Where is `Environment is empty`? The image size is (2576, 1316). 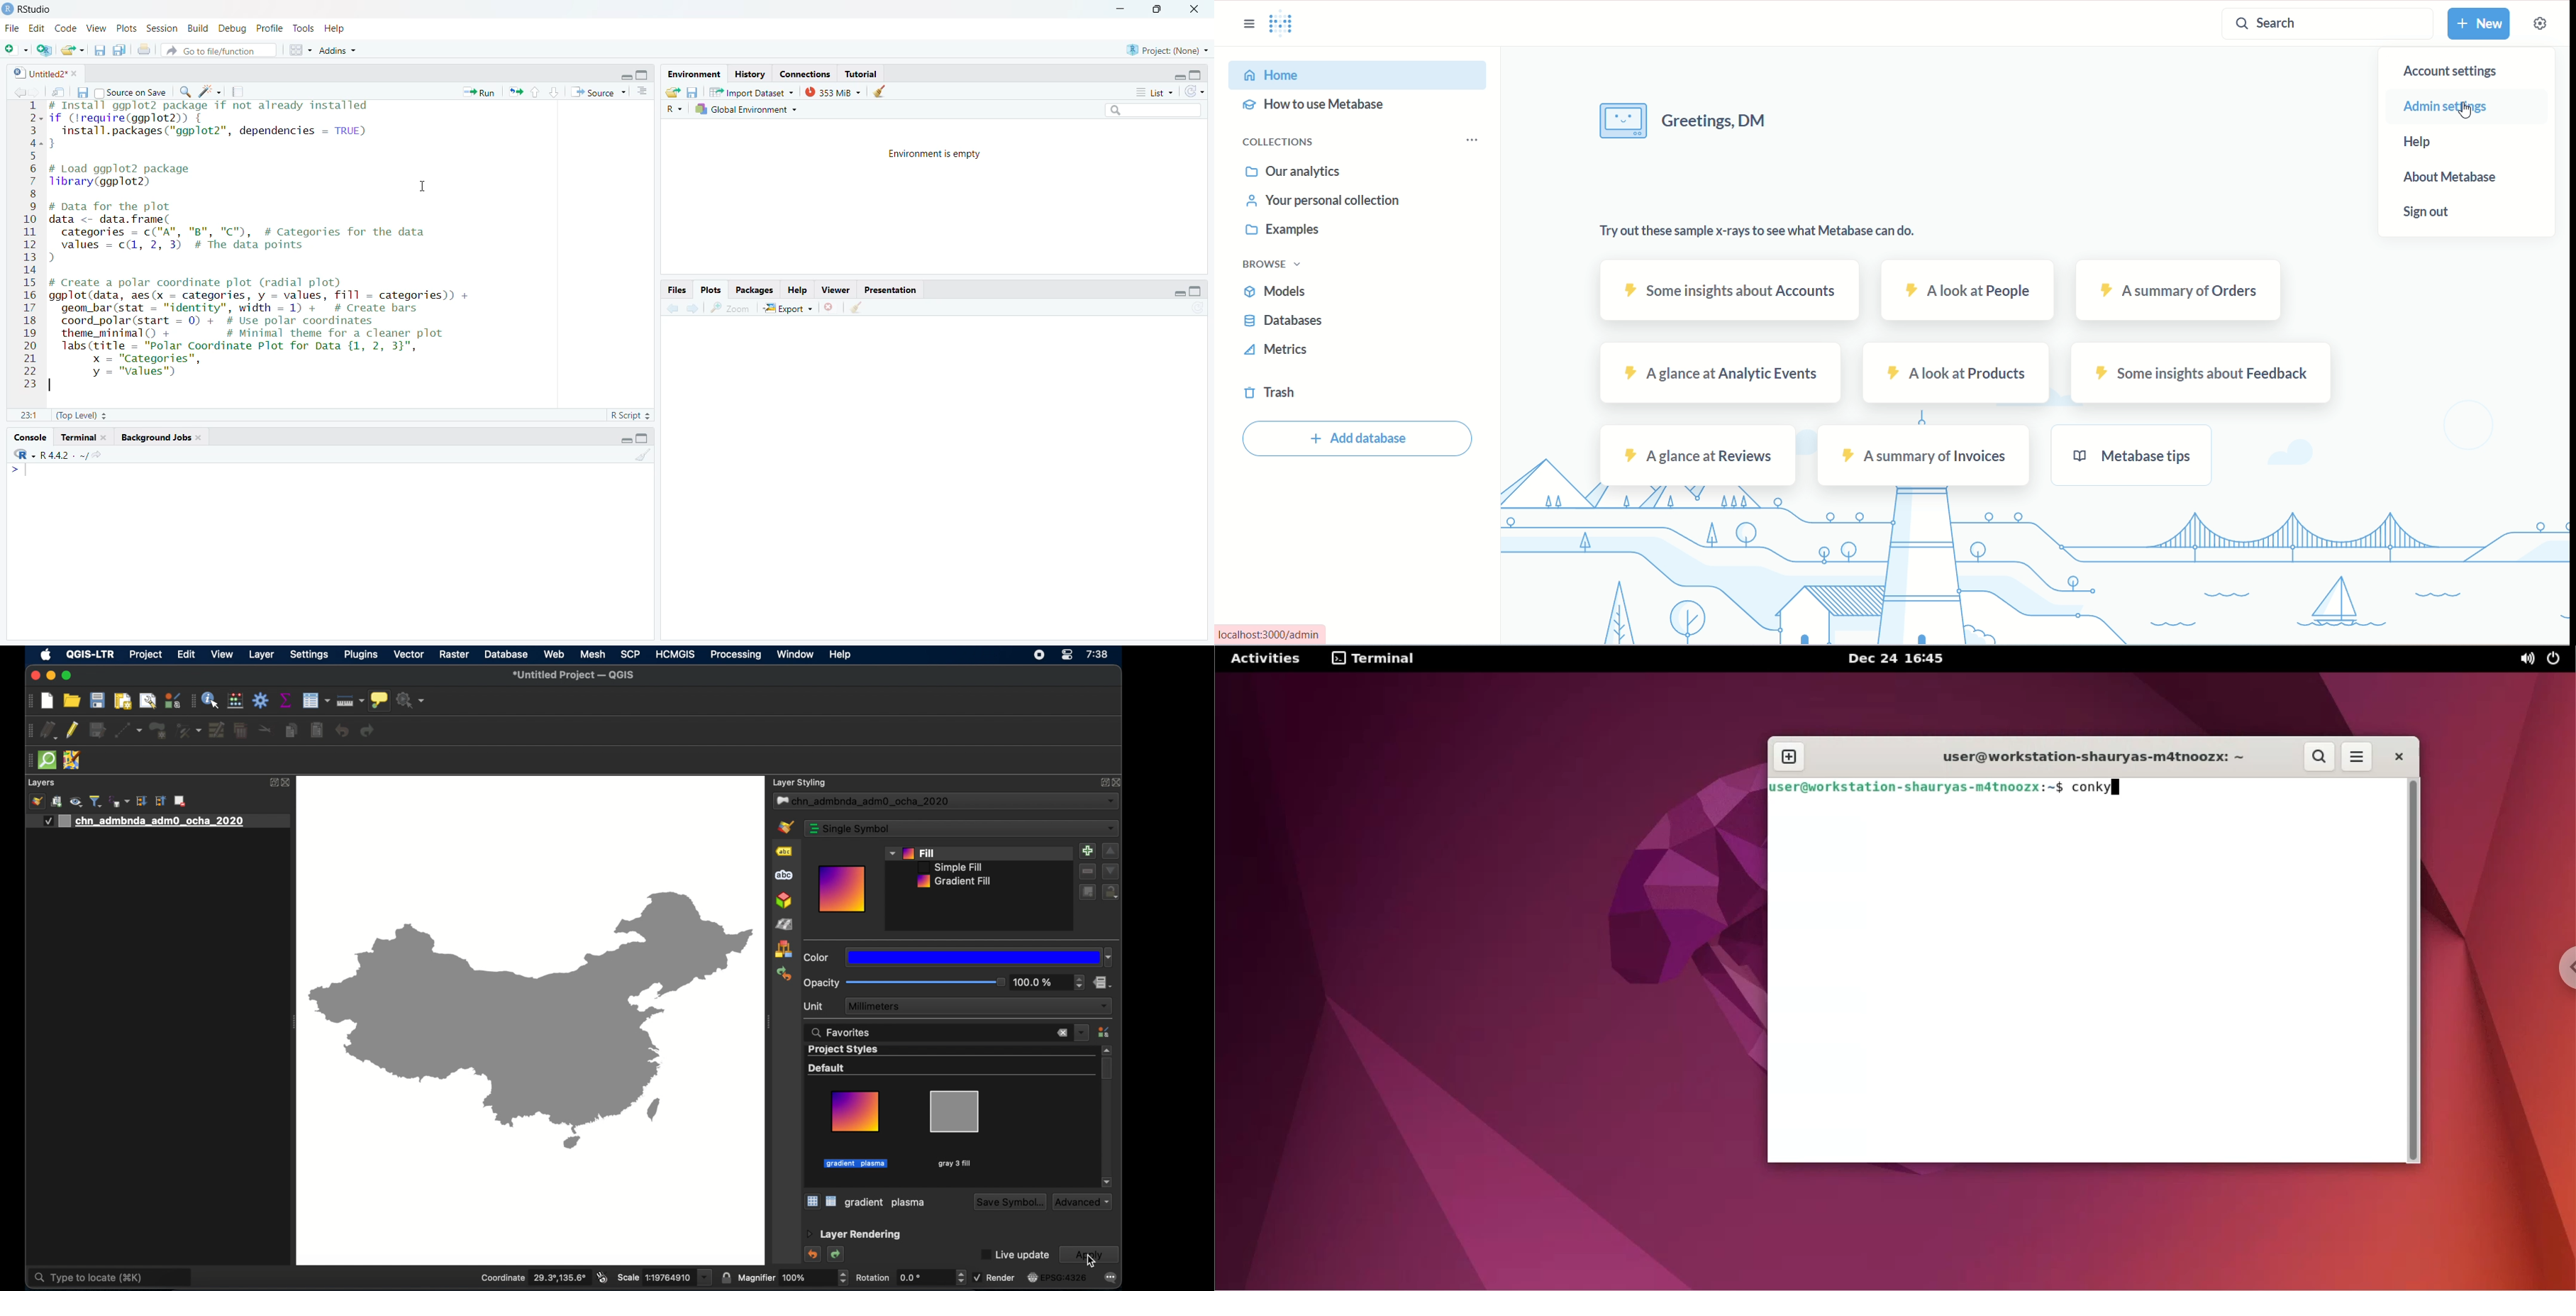 Environment is empty is located at coordinates (938, 156).